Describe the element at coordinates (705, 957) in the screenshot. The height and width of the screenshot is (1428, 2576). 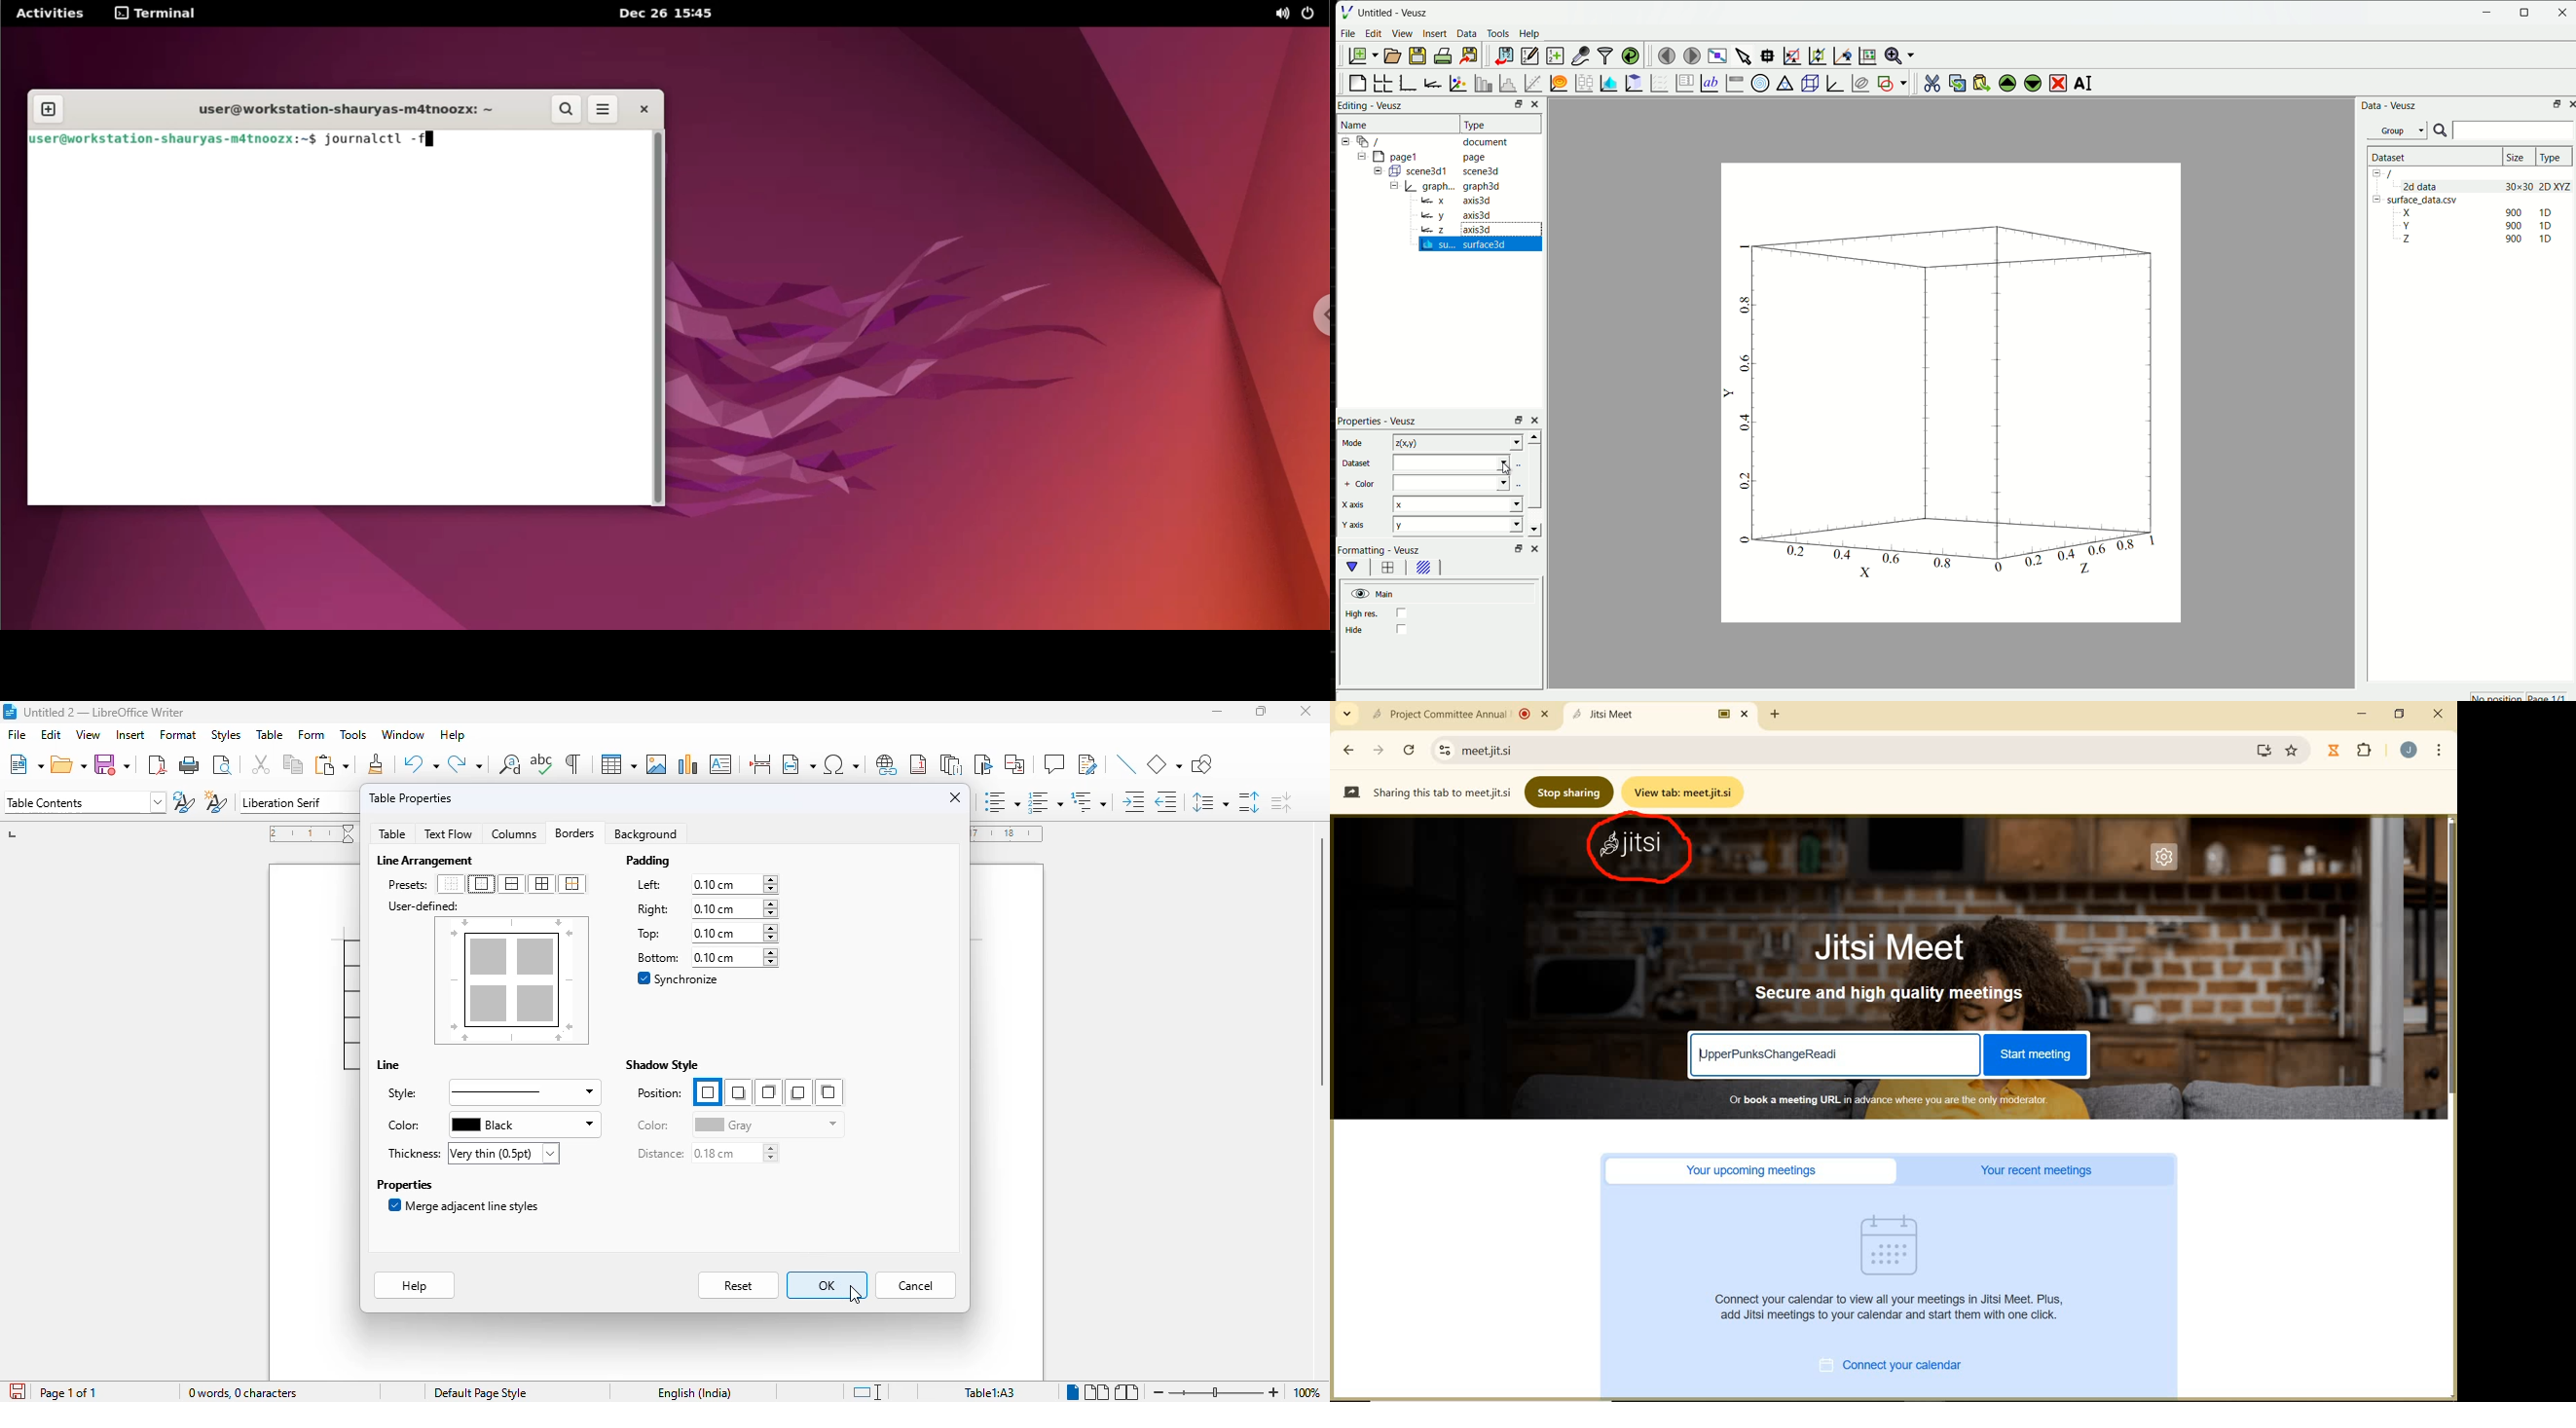
I see `bottom: 0.10 cm` at that location.